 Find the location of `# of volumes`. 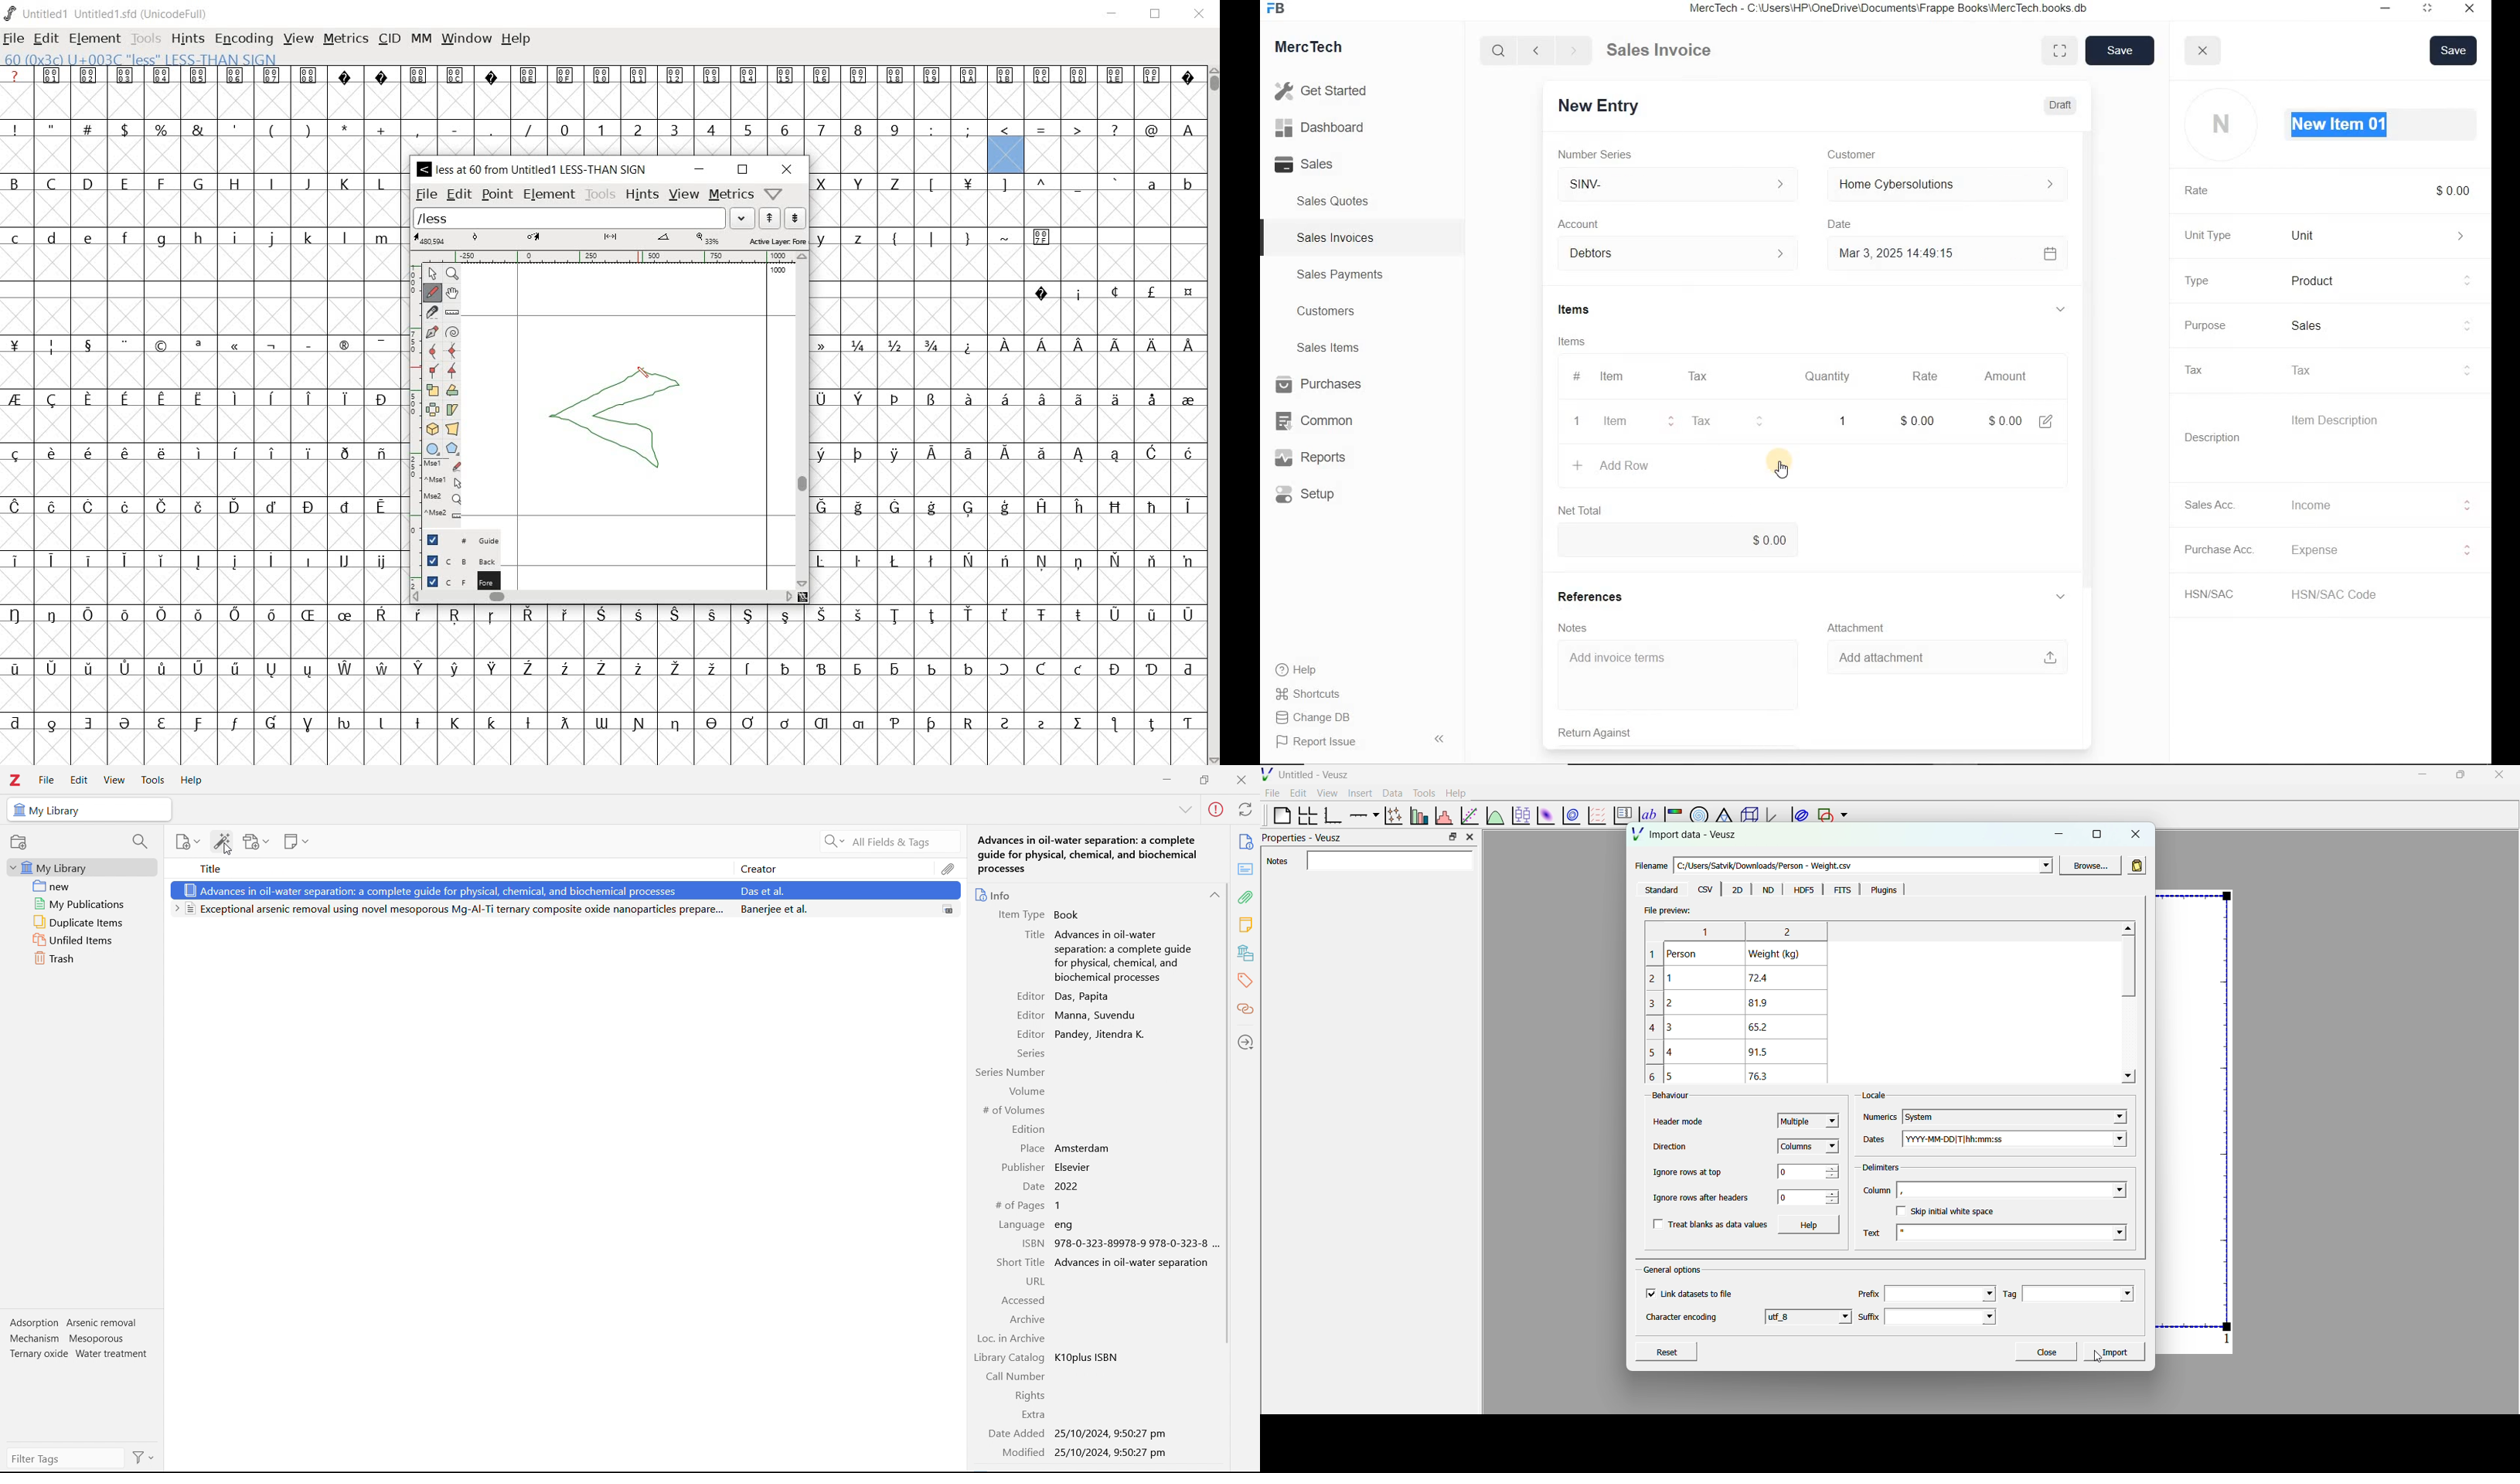

# of volumes is located at coordinates (1014, 1112).